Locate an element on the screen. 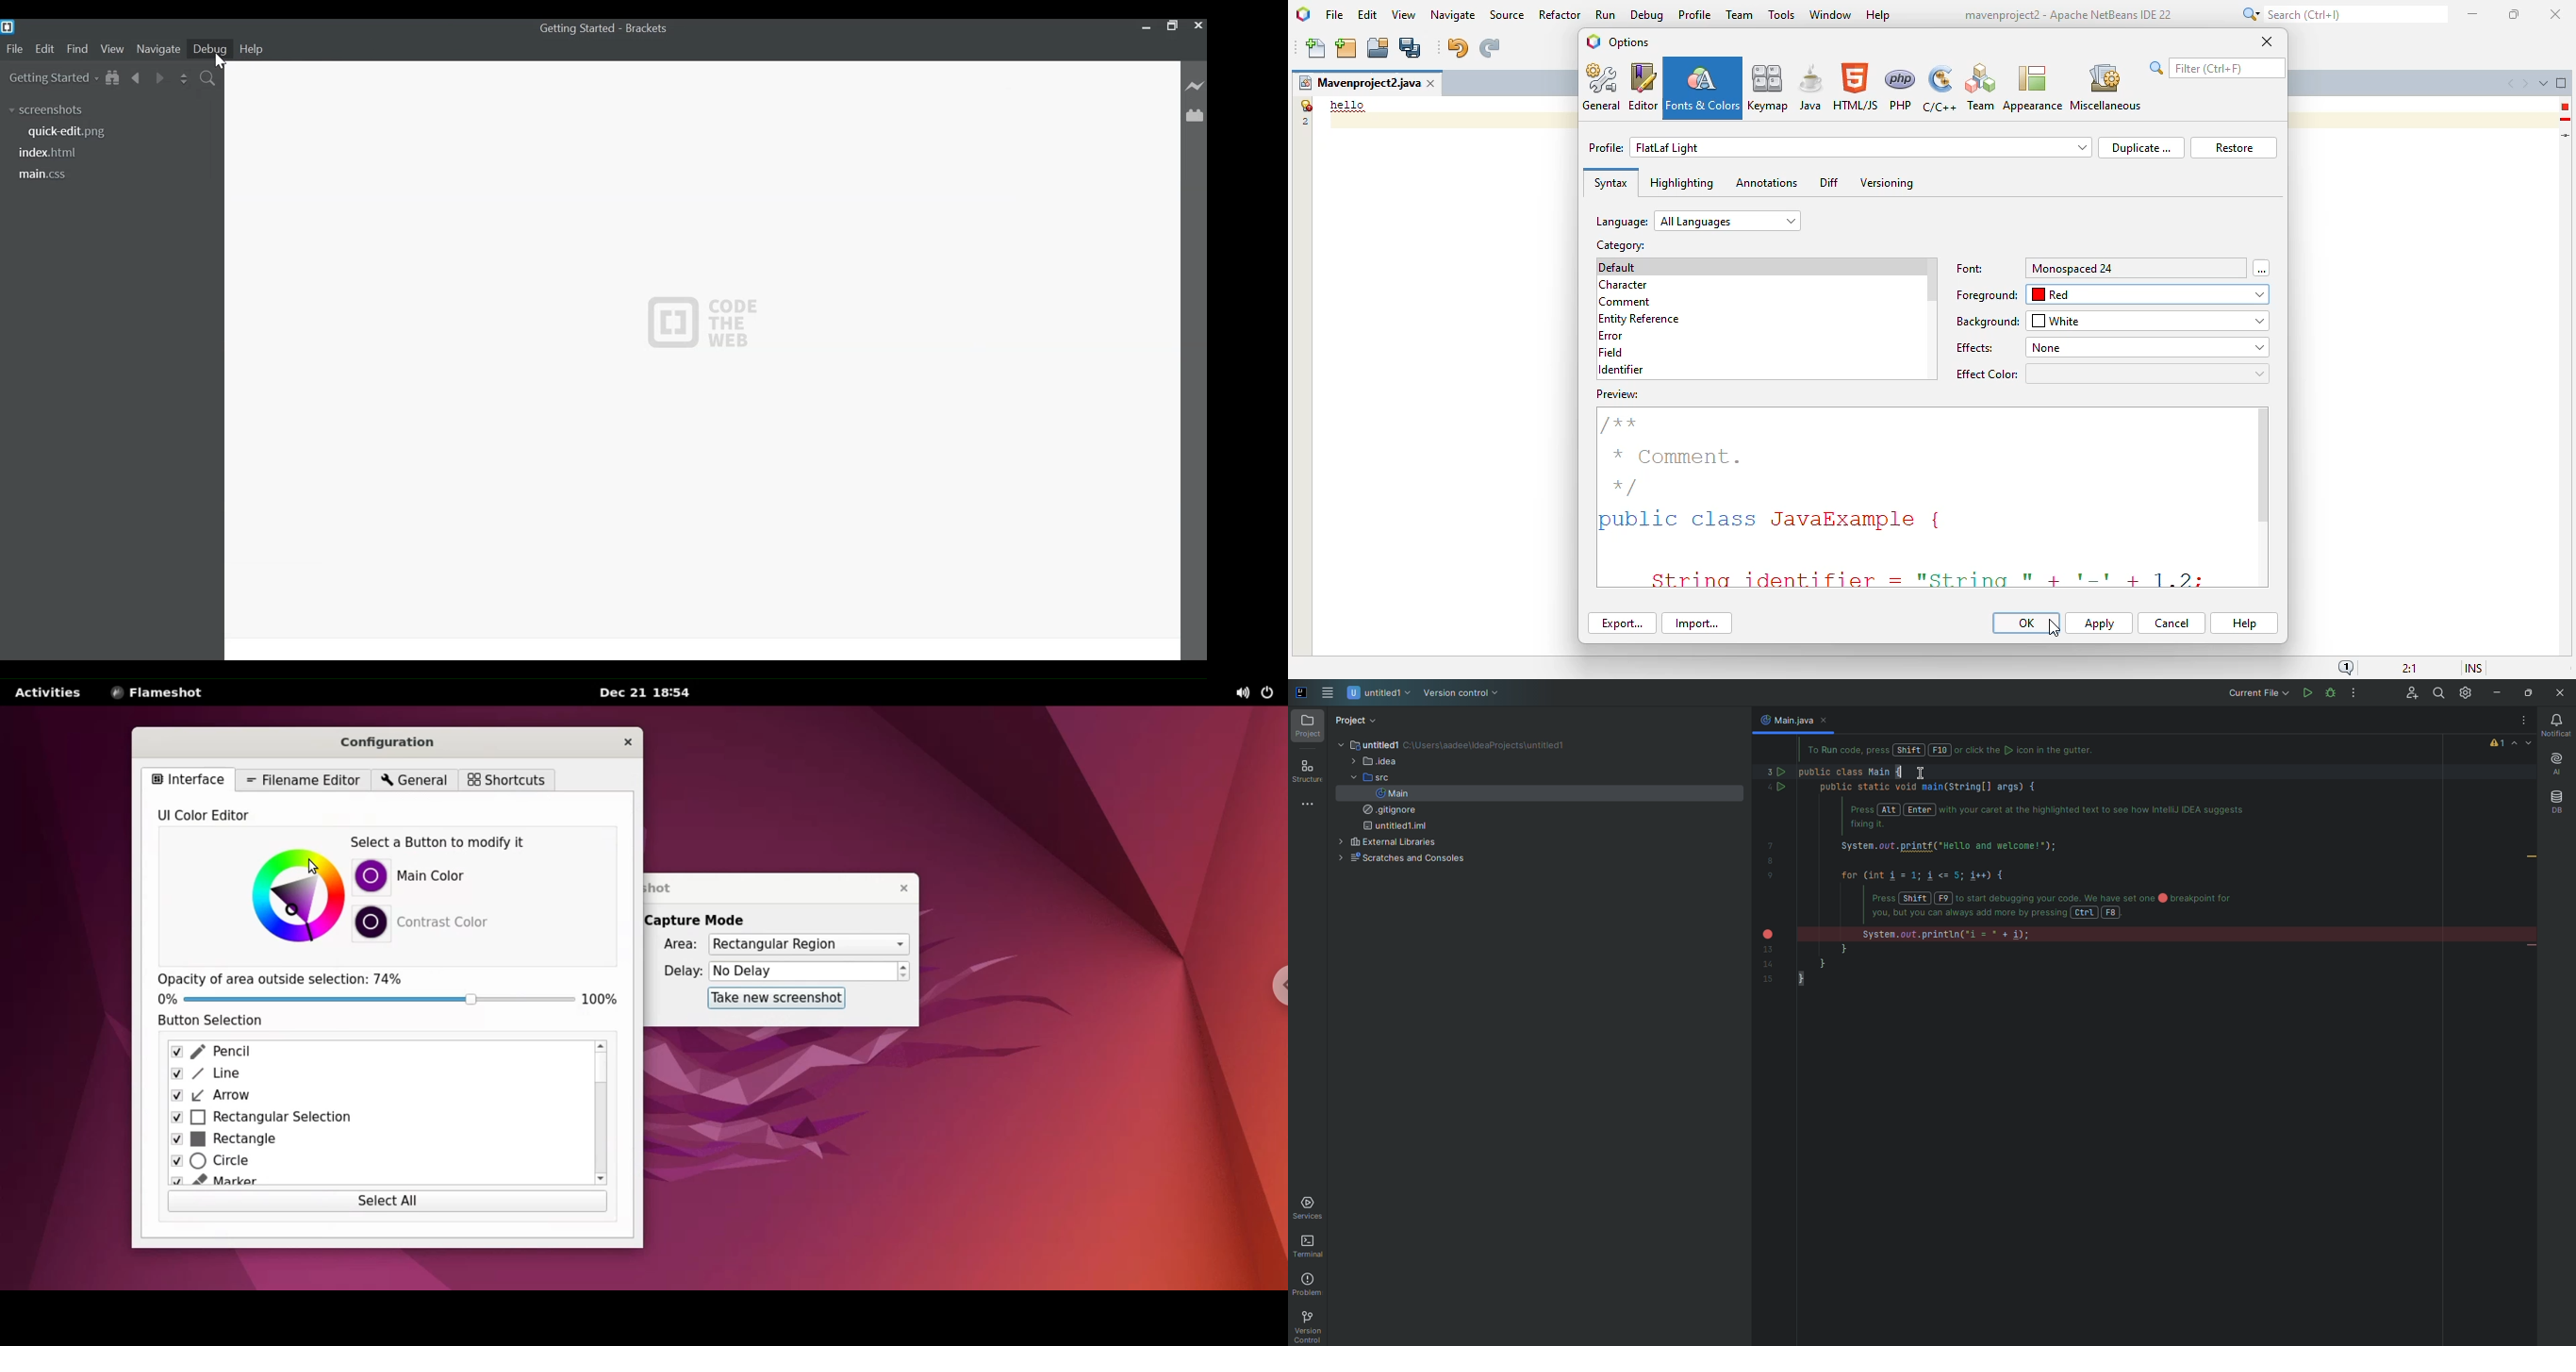 The height and width of the screenshot is (1372, 2576). Find is located at coordinates (2437, 693).